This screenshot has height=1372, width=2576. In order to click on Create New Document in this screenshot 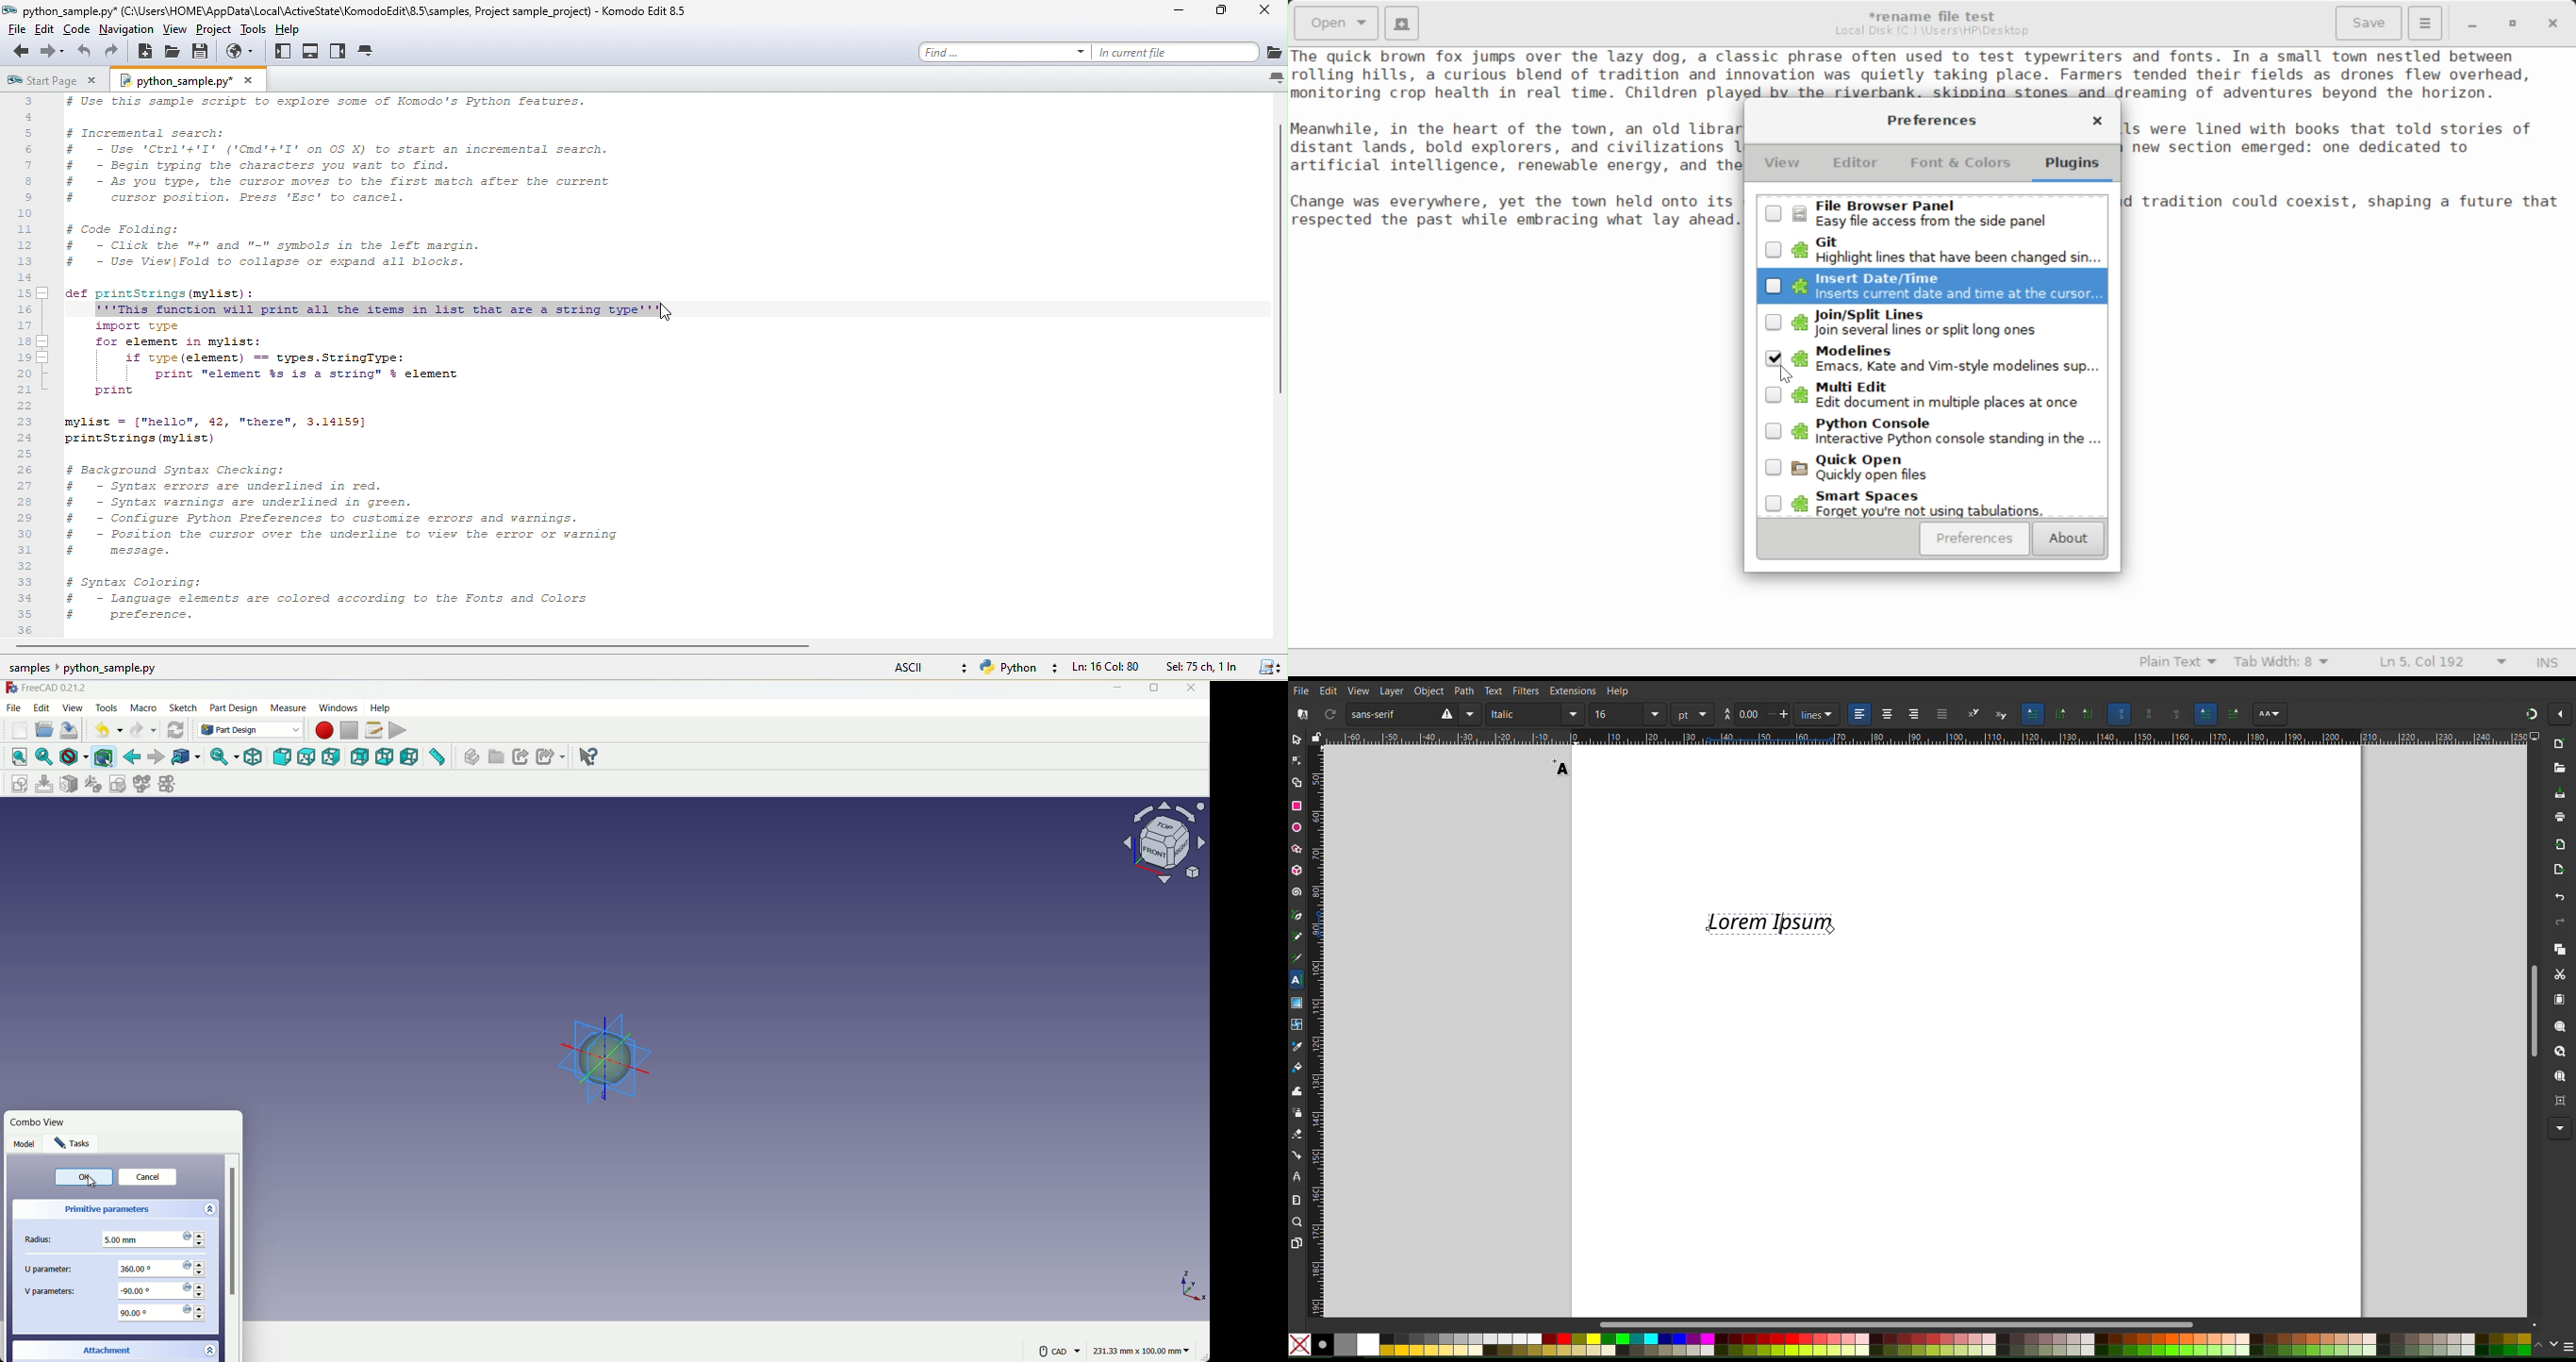, I will do `click(1401, 21)`.